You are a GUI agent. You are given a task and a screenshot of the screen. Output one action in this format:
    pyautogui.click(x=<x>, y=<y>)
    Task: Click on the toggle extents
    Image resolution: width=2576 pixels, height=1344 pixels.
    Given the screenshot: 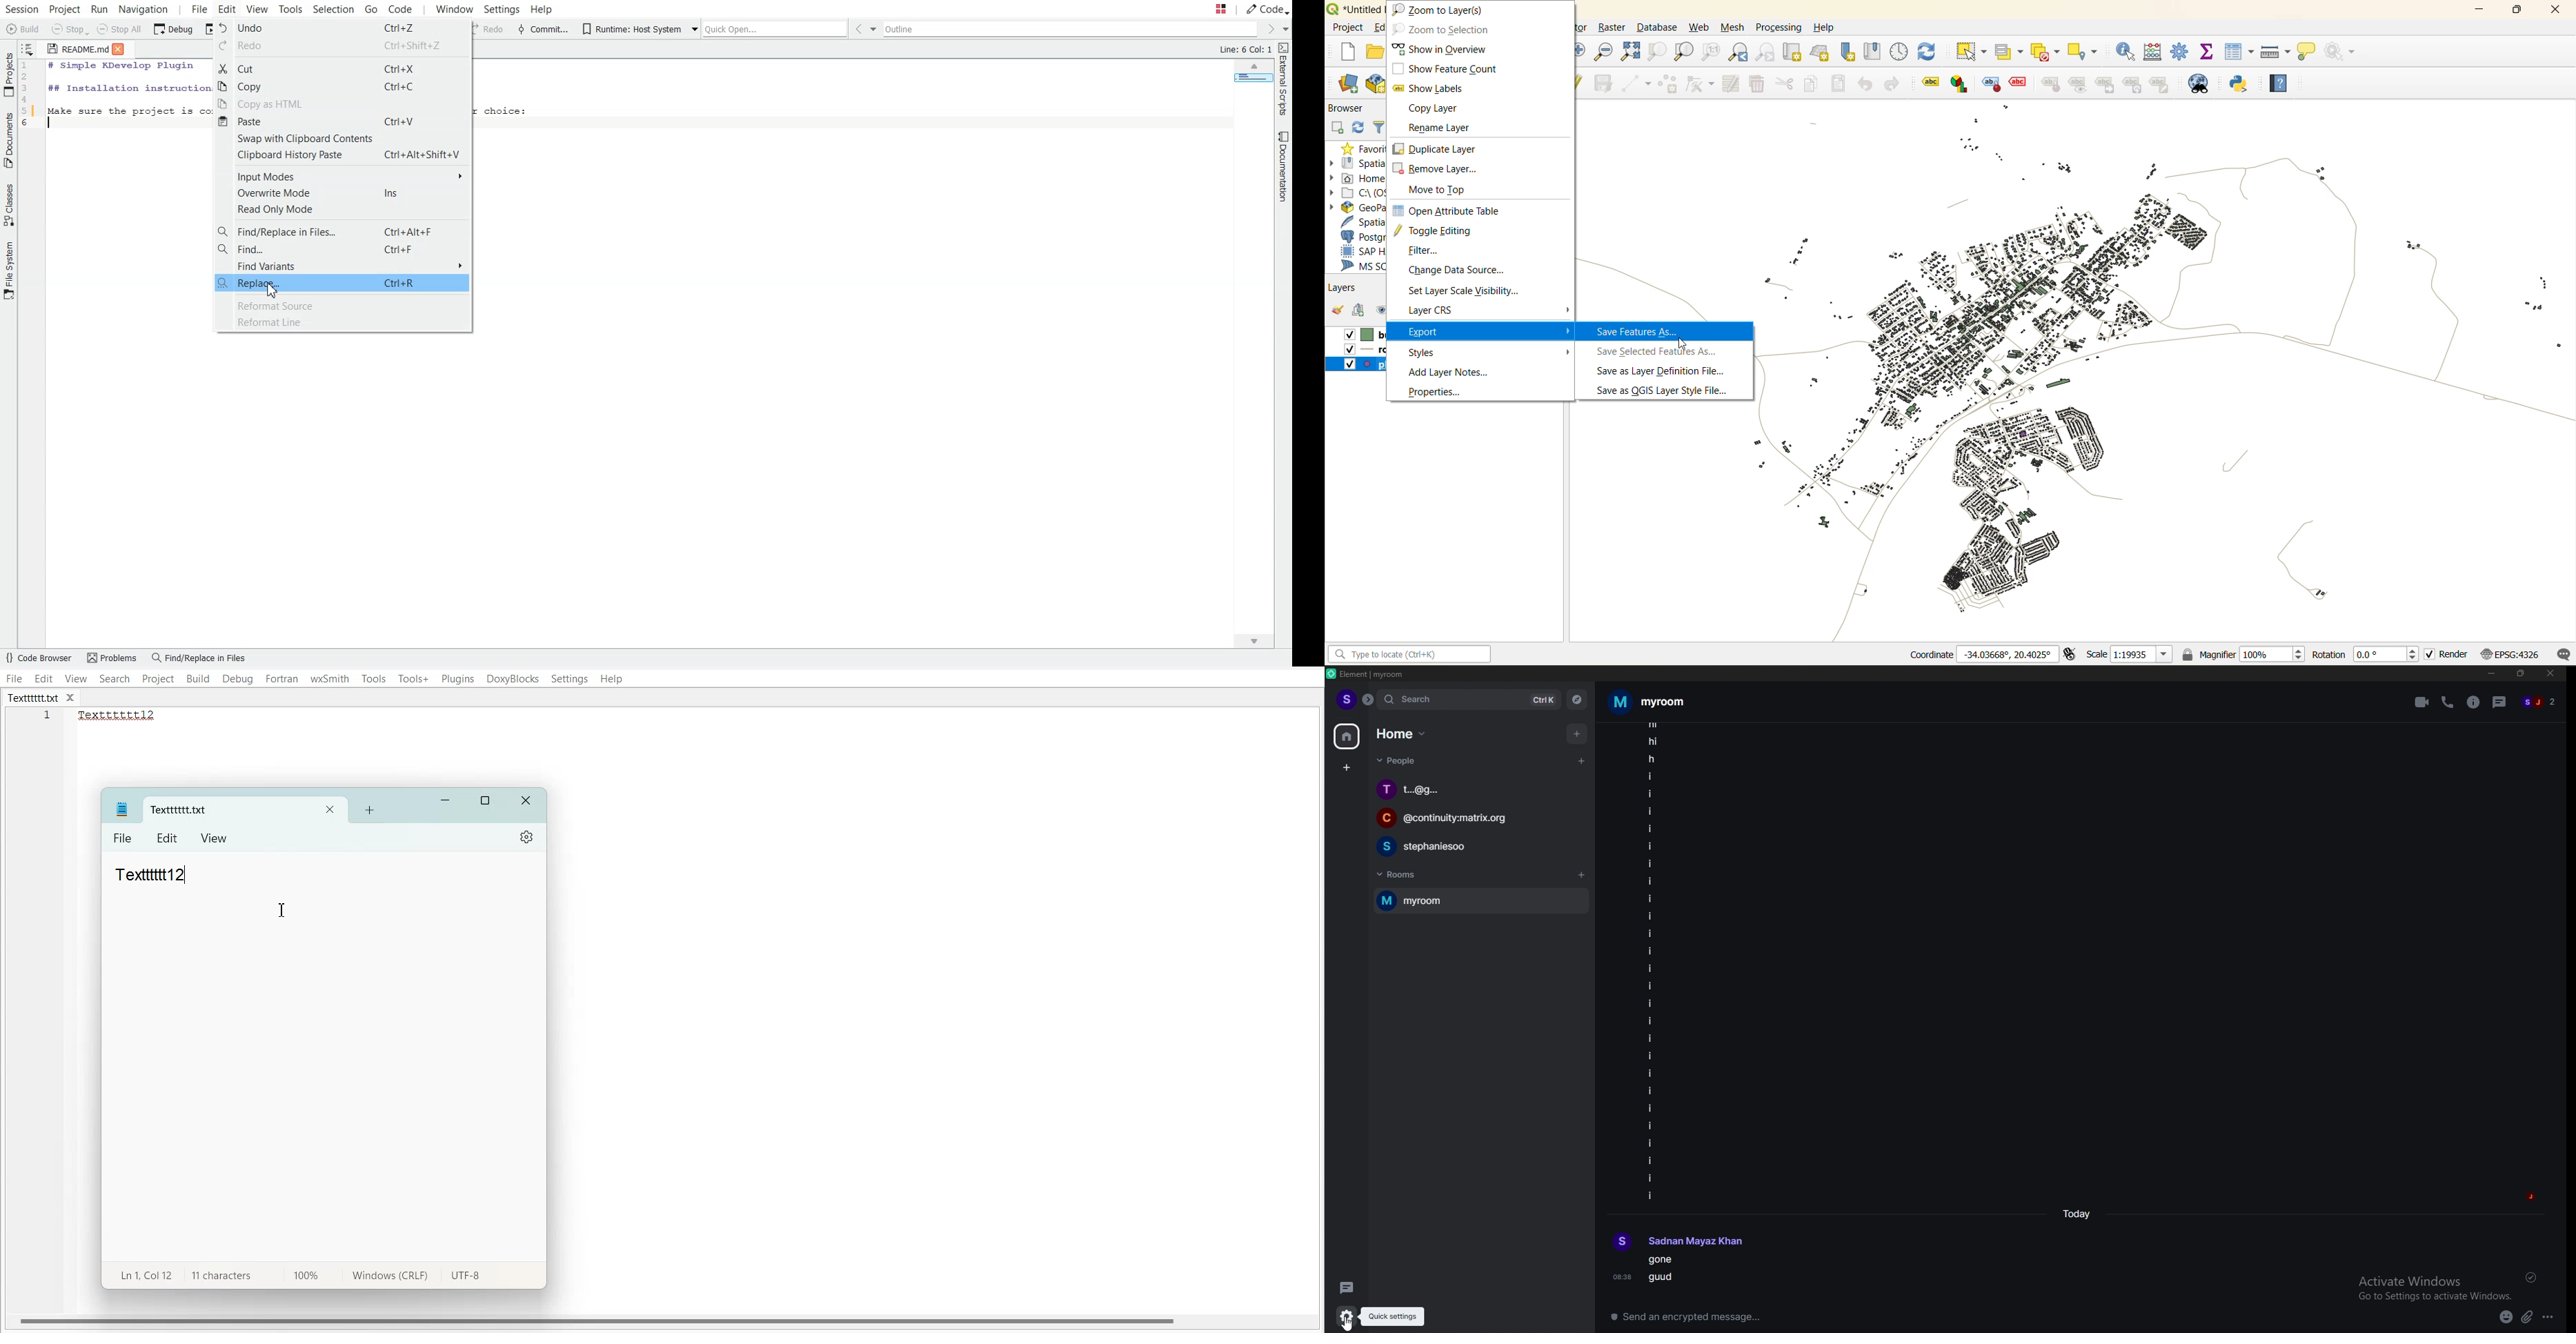 What is the action you would take?
    pyautogui.click(x=2071, y=654)
    